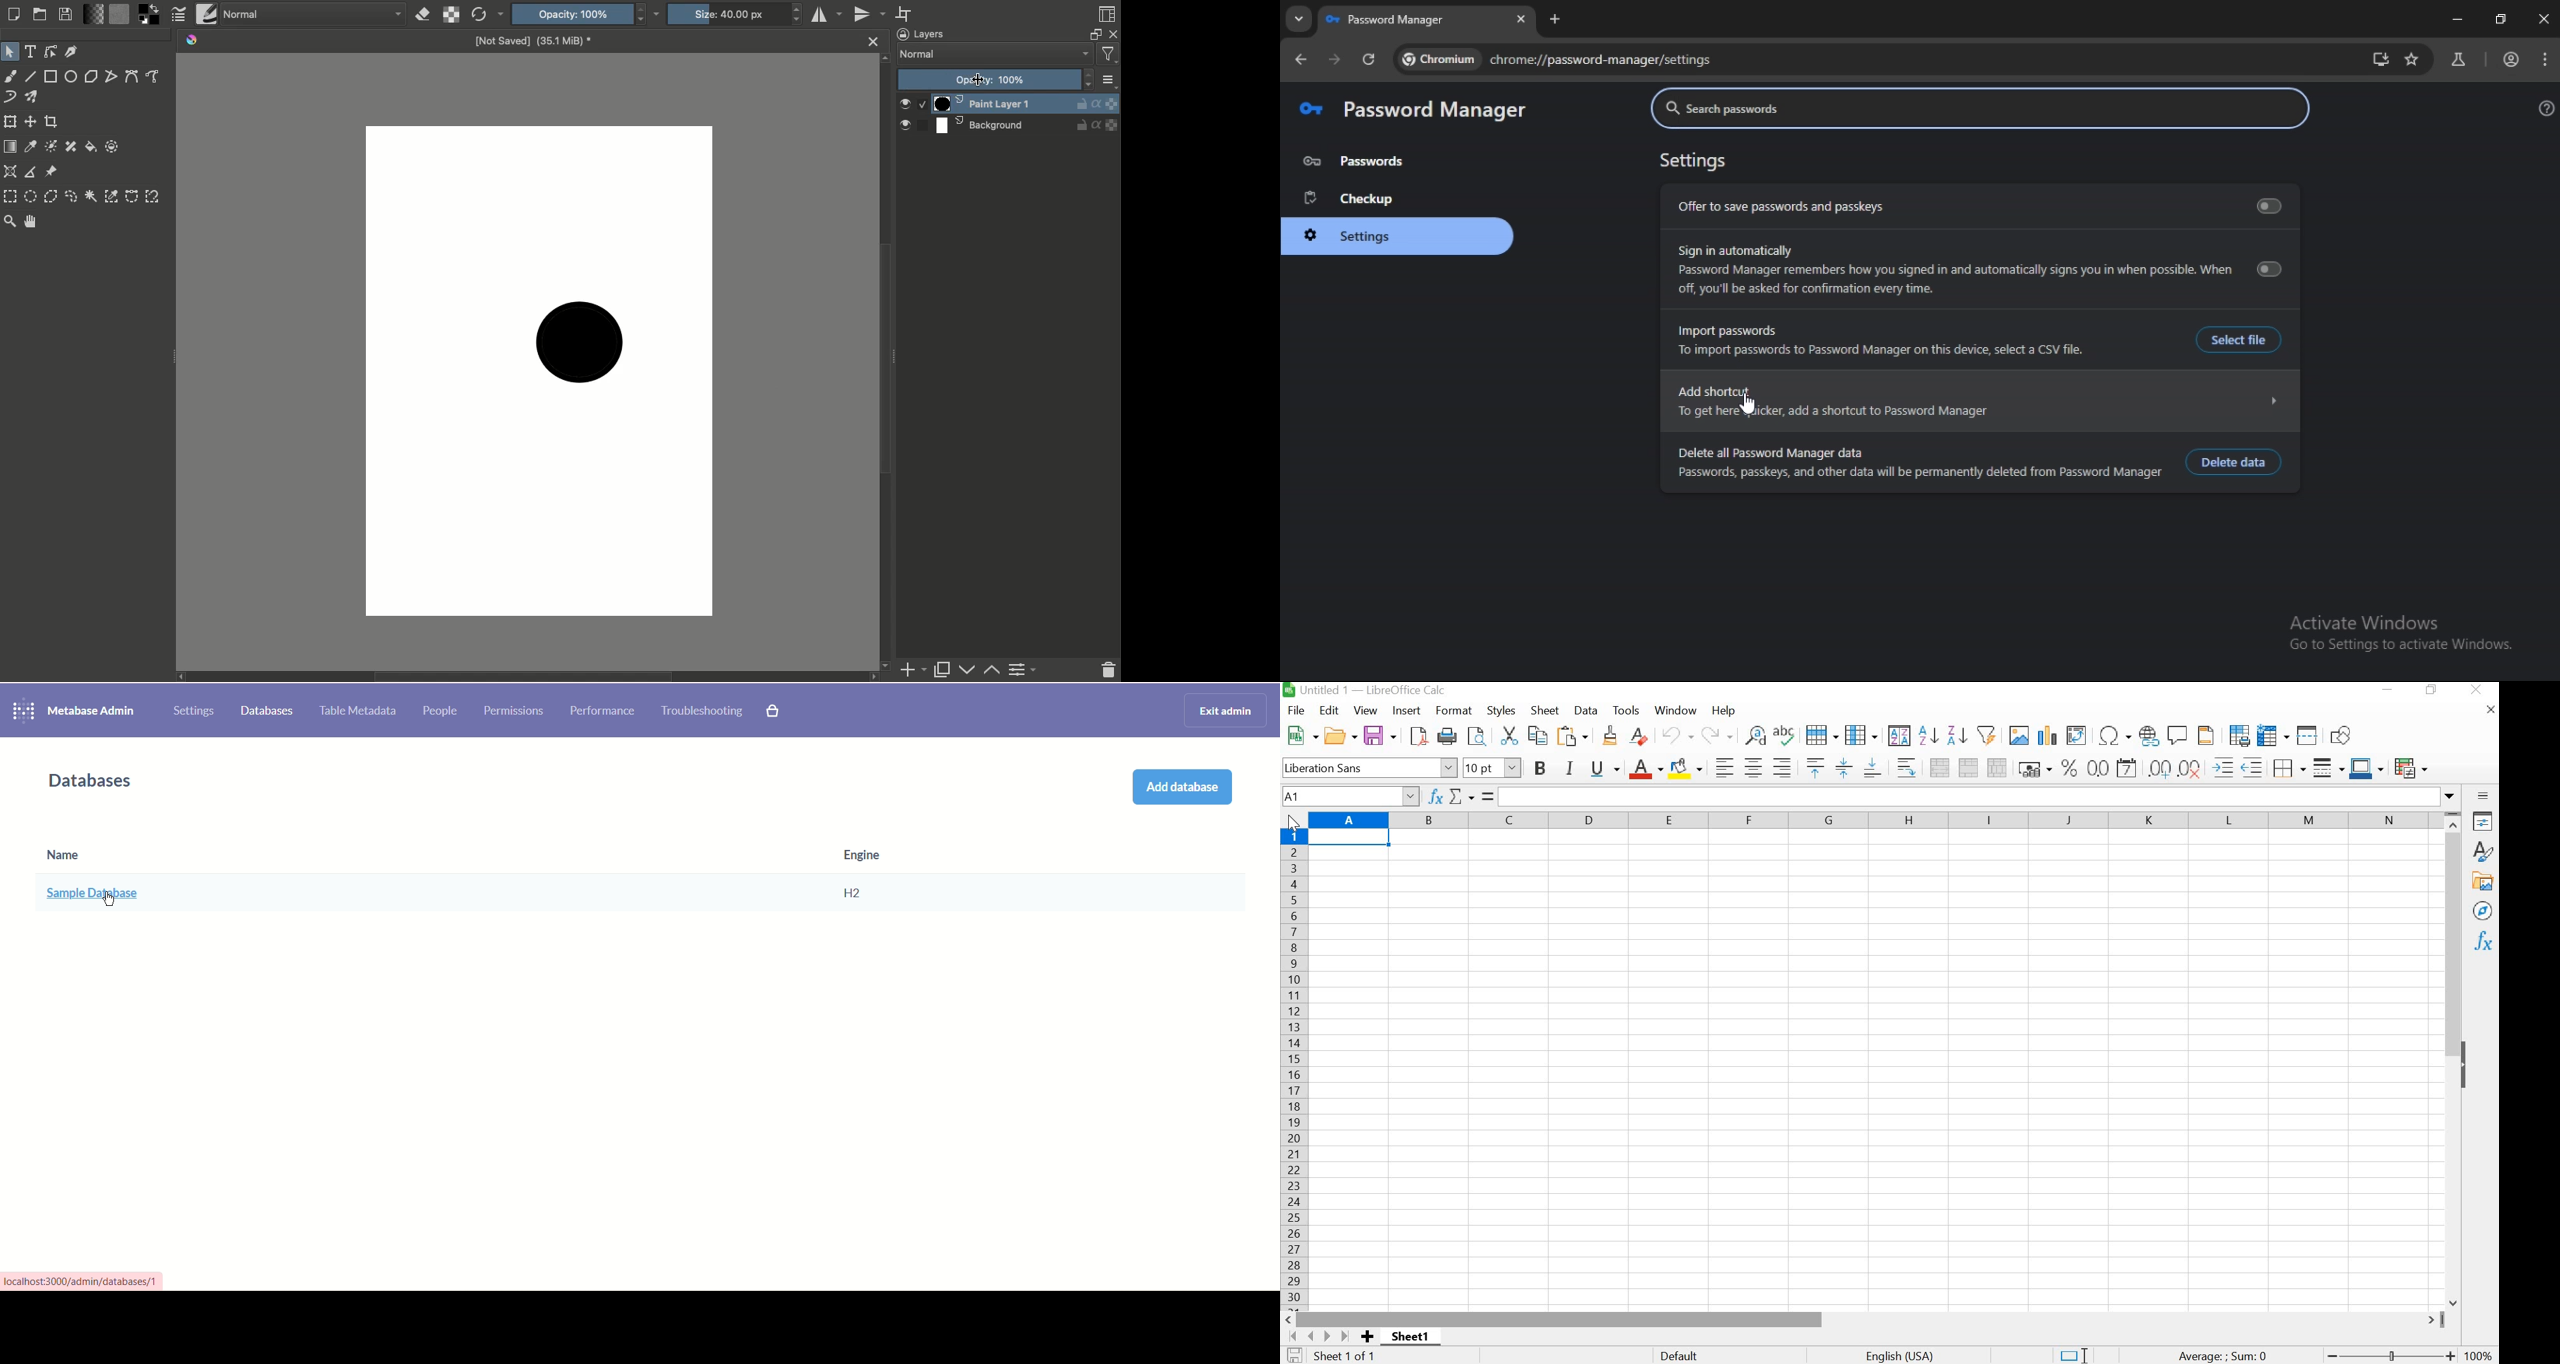 This screenshot has height=1372, width=2576. I want to click on DEFAULT, so click(1685, 1355).